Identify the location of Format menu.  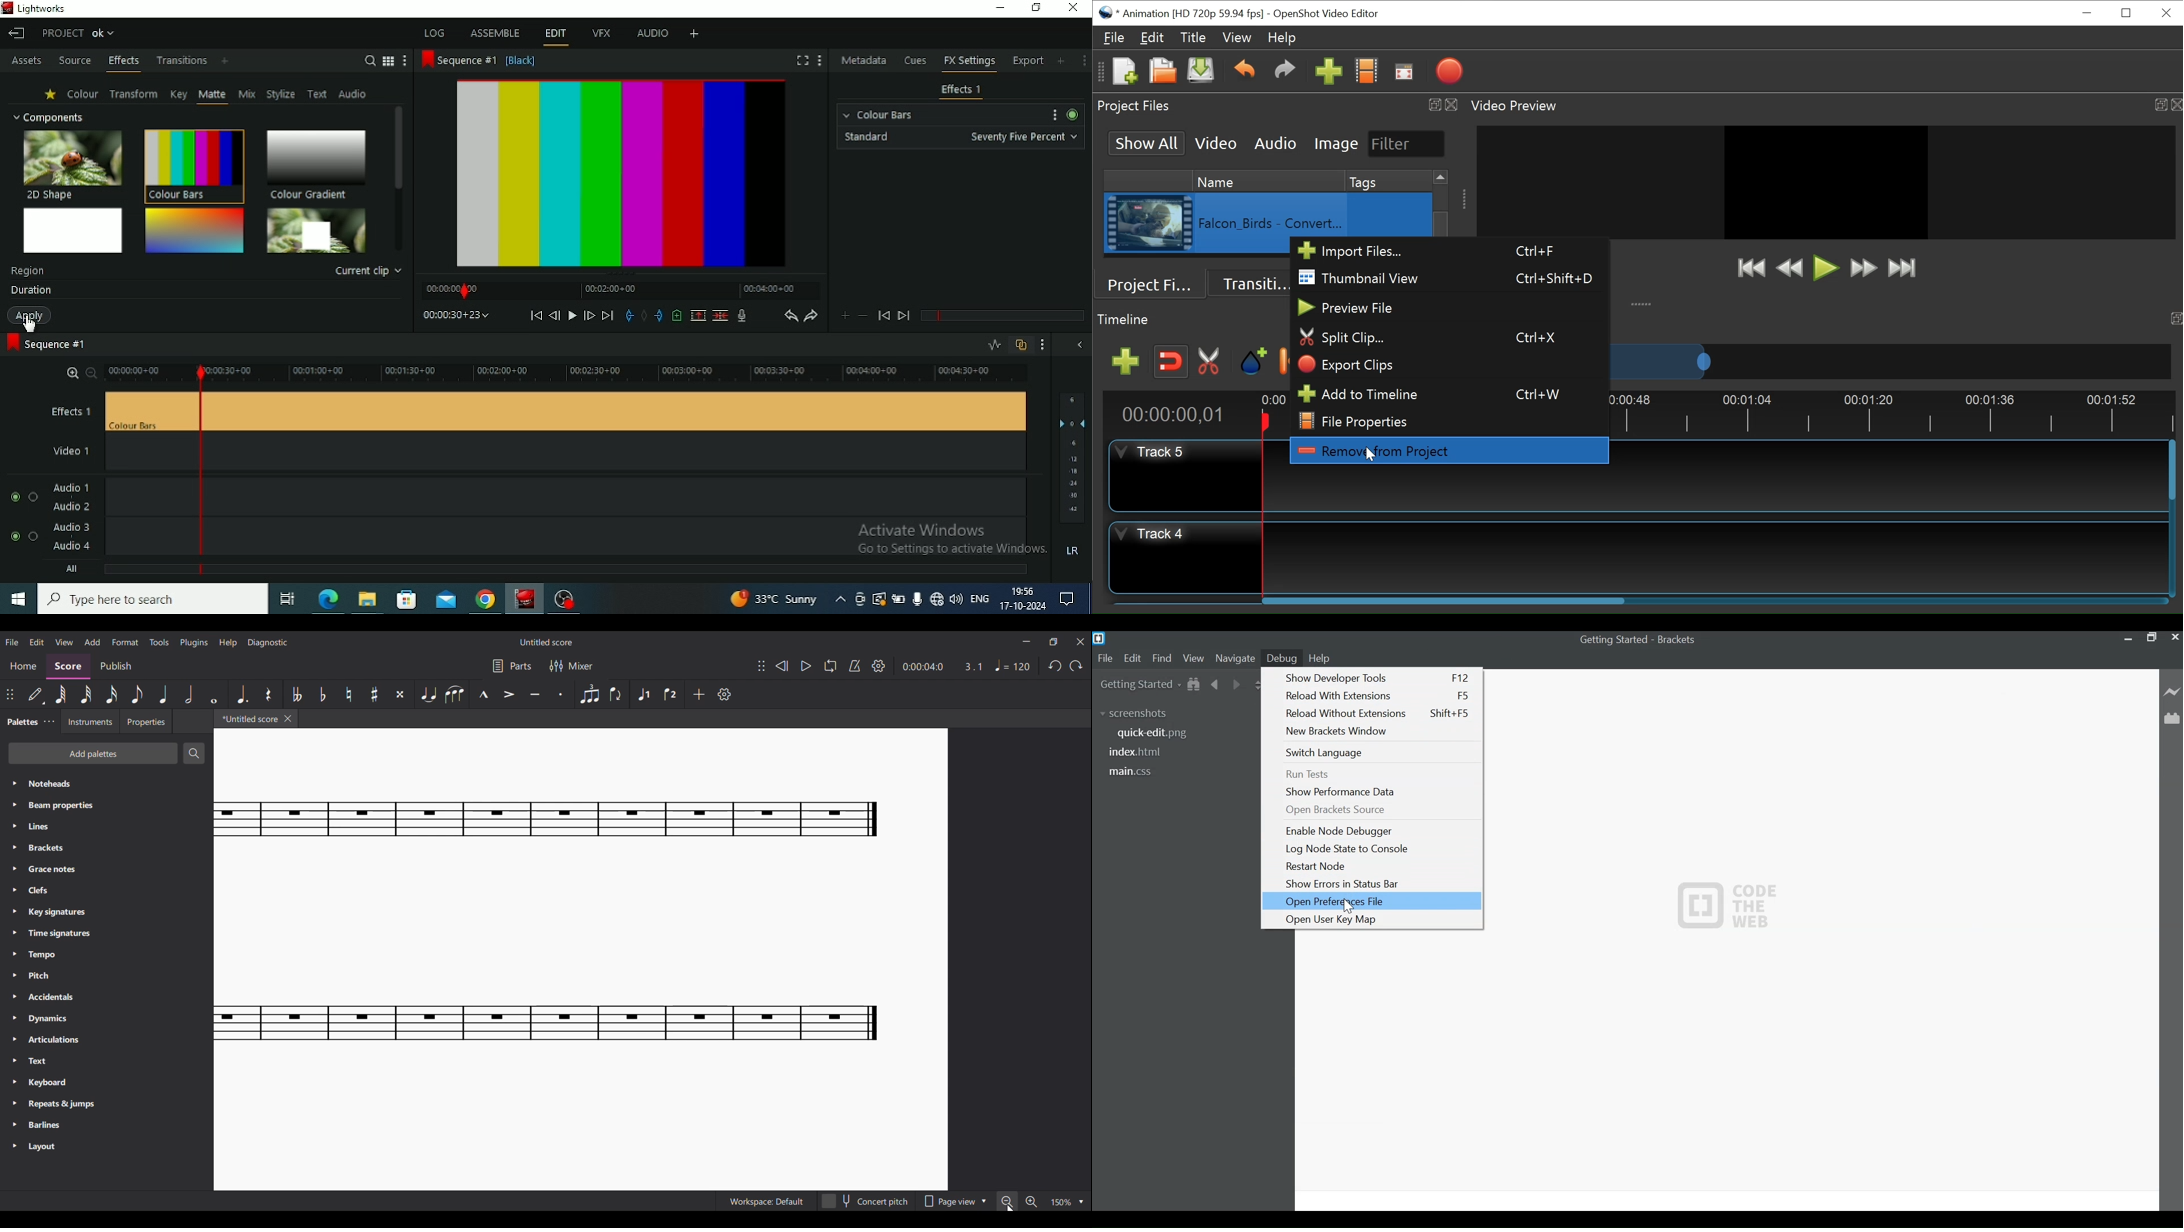
(126, 642).